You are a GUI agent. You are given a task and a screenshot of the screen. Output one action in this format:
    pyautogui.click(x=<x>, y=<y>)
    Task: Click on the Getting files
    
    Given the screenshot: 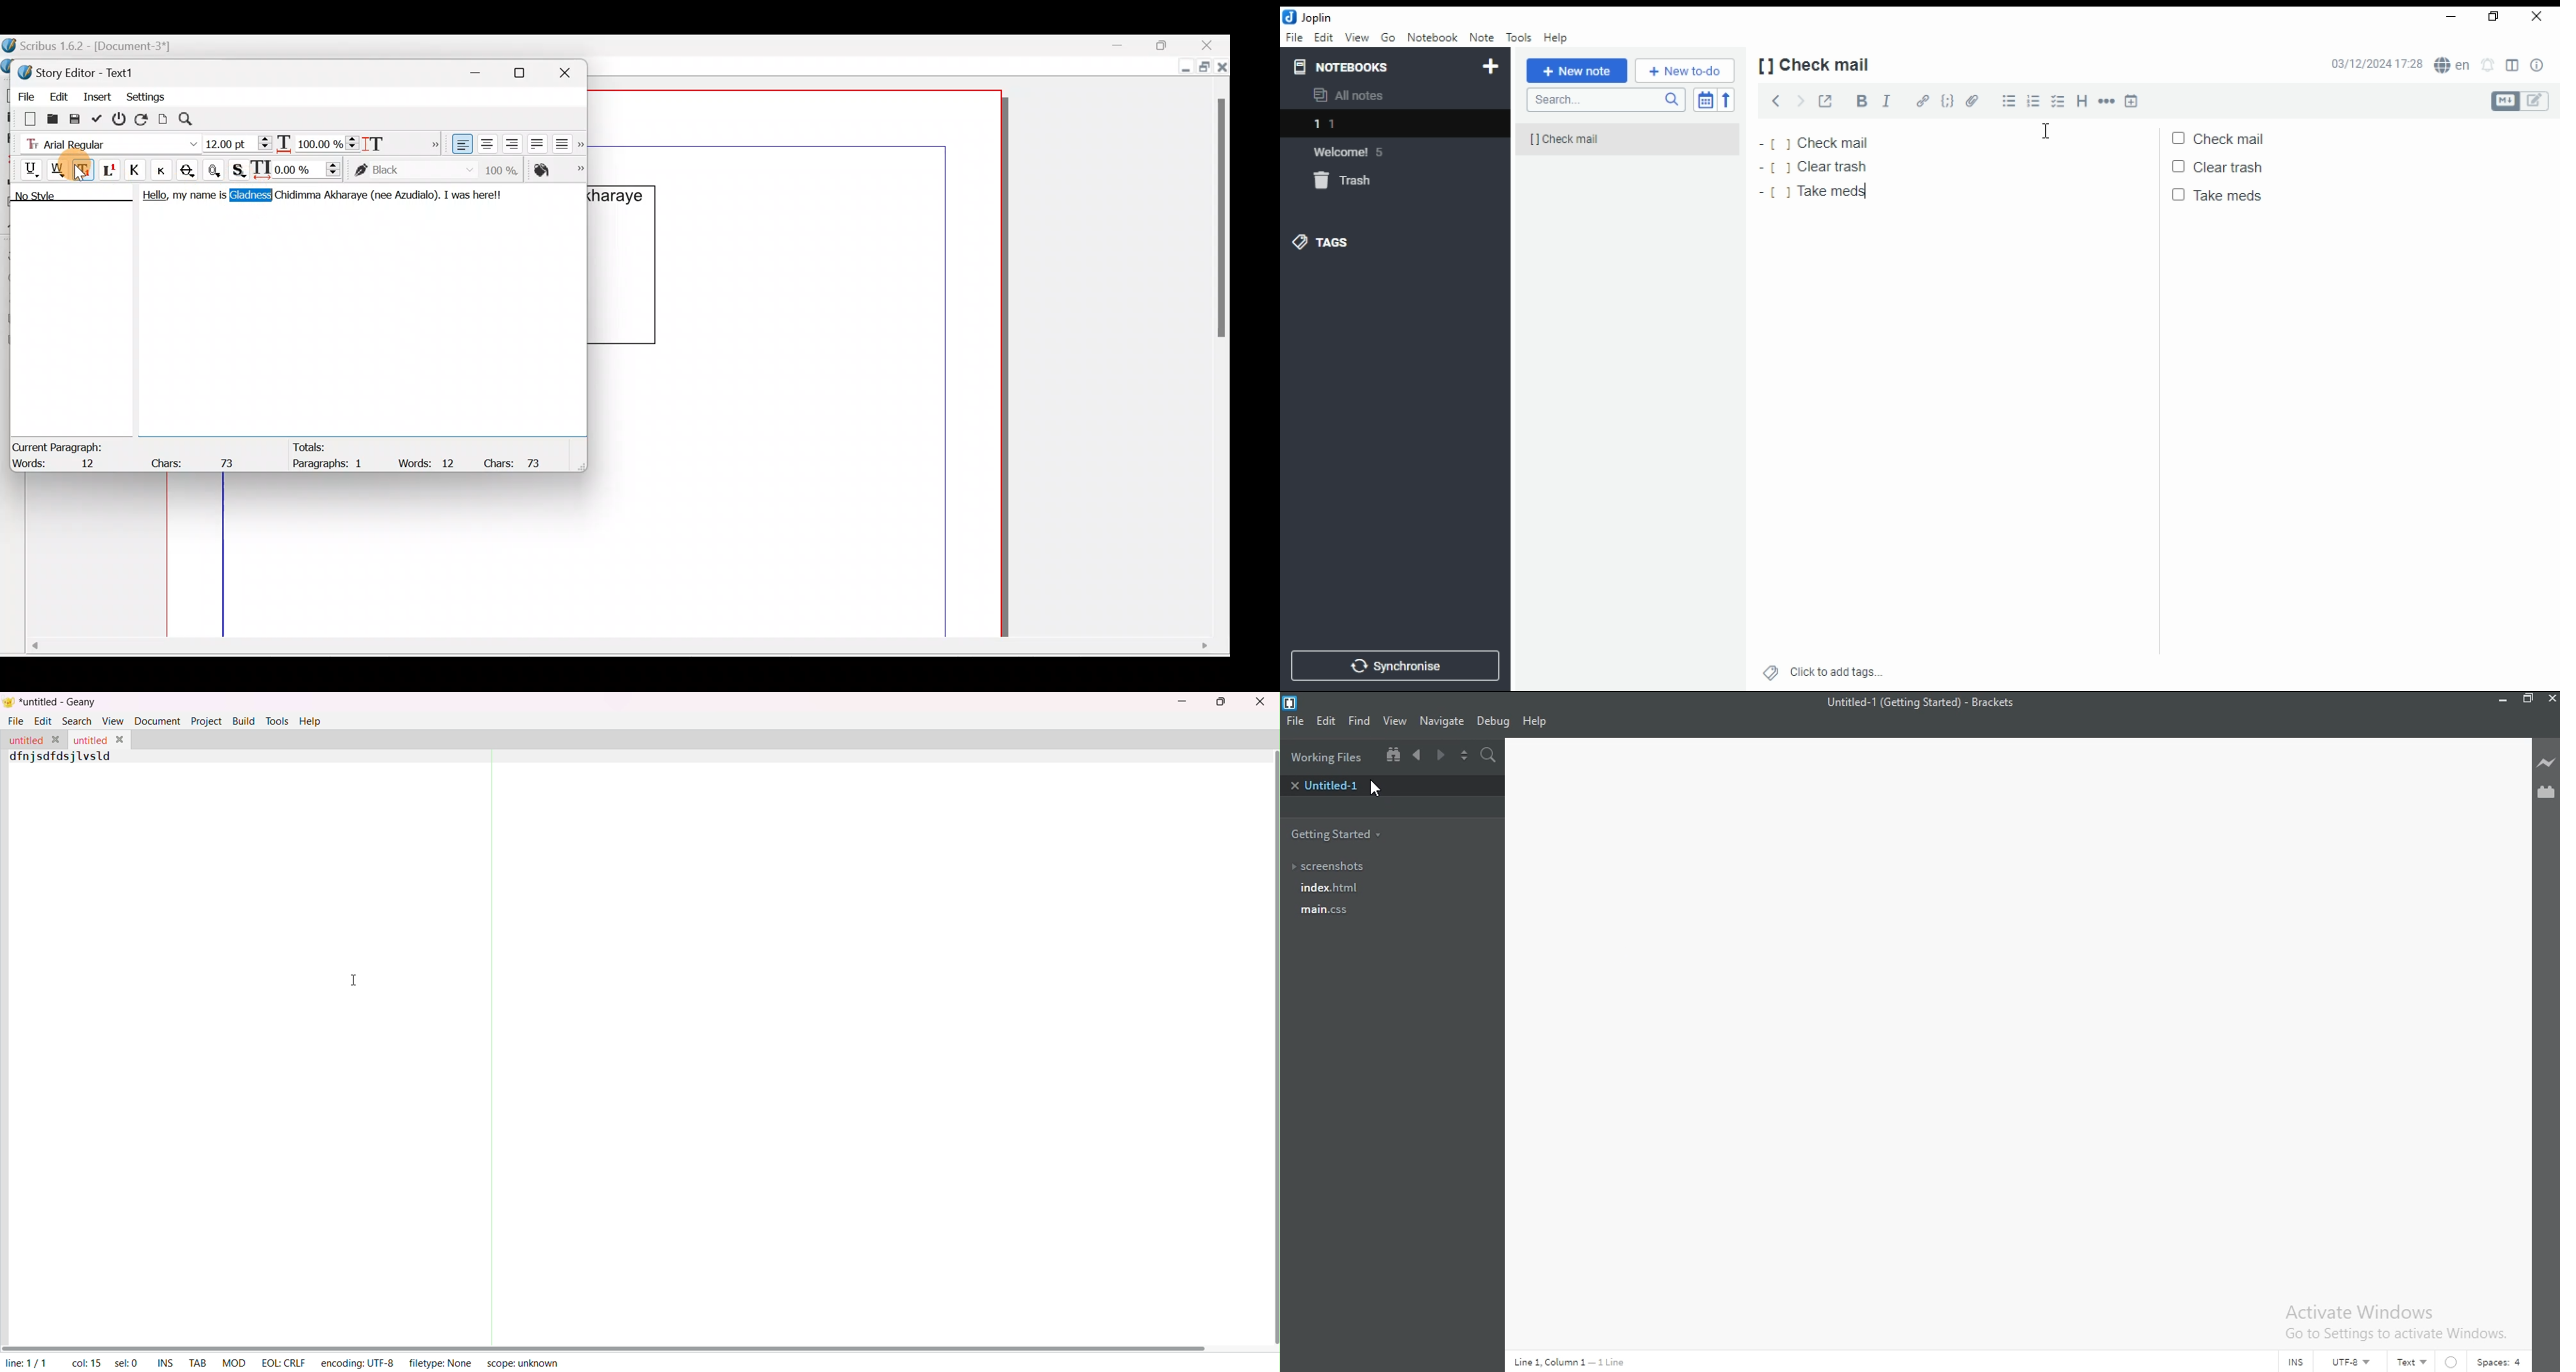 What is the action you would take?
    pyautogui.click(x=1357, y=833)
    